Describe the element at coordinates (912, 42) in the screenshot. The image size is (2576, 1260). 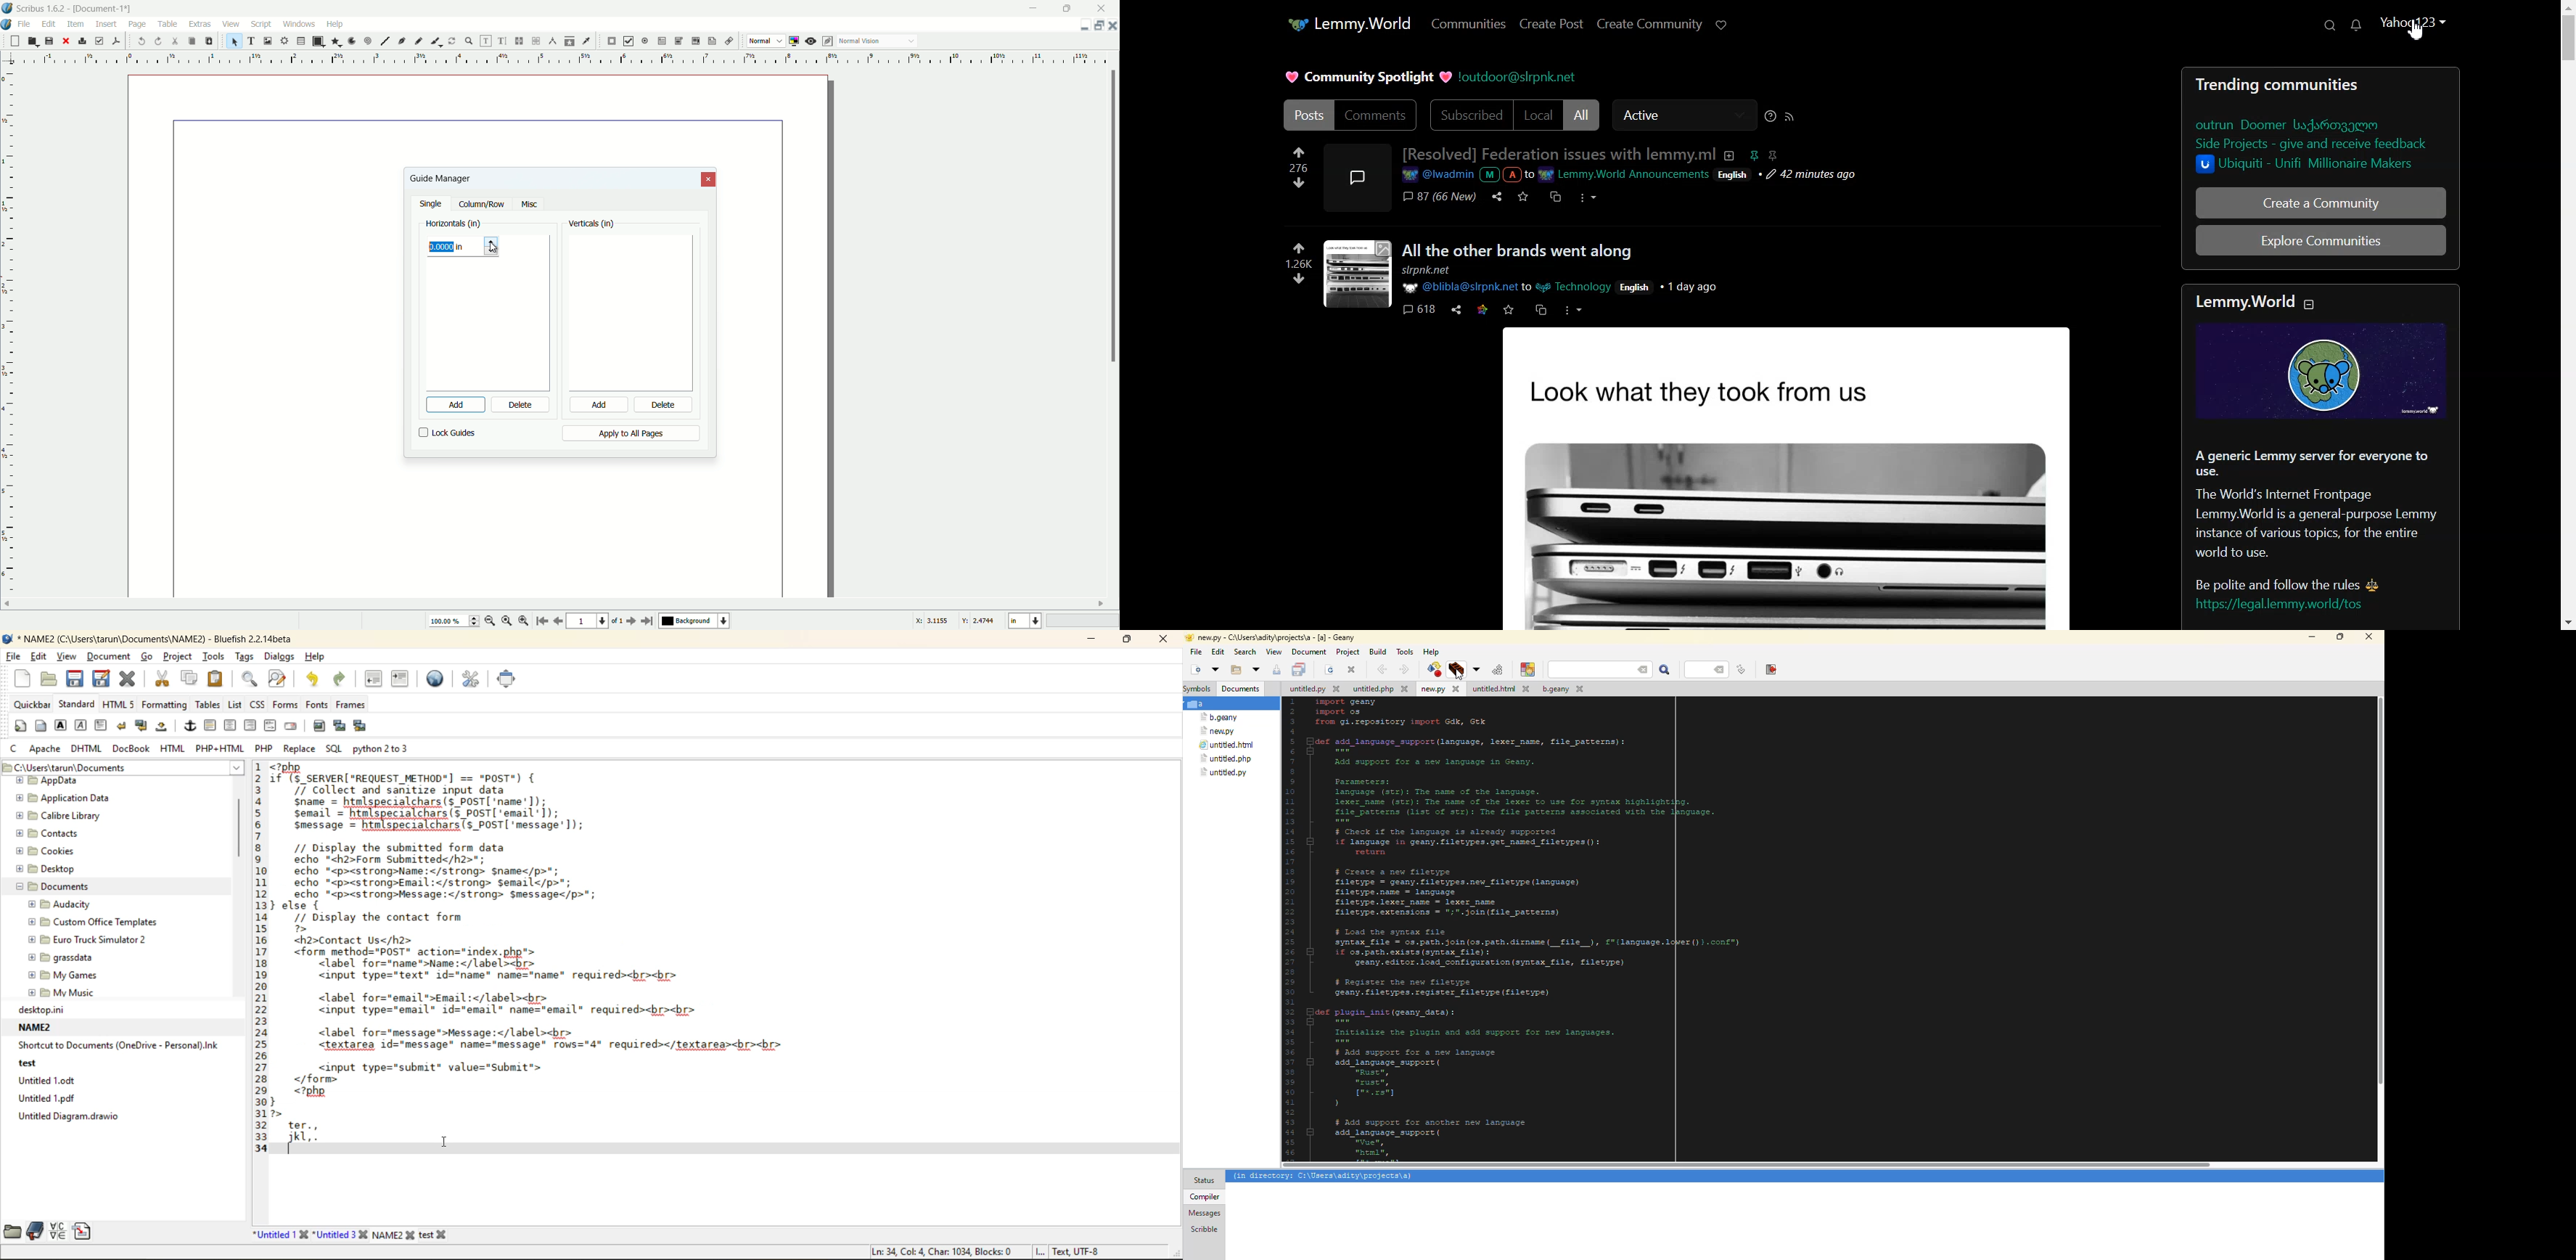
I see `dropdown` at that location.